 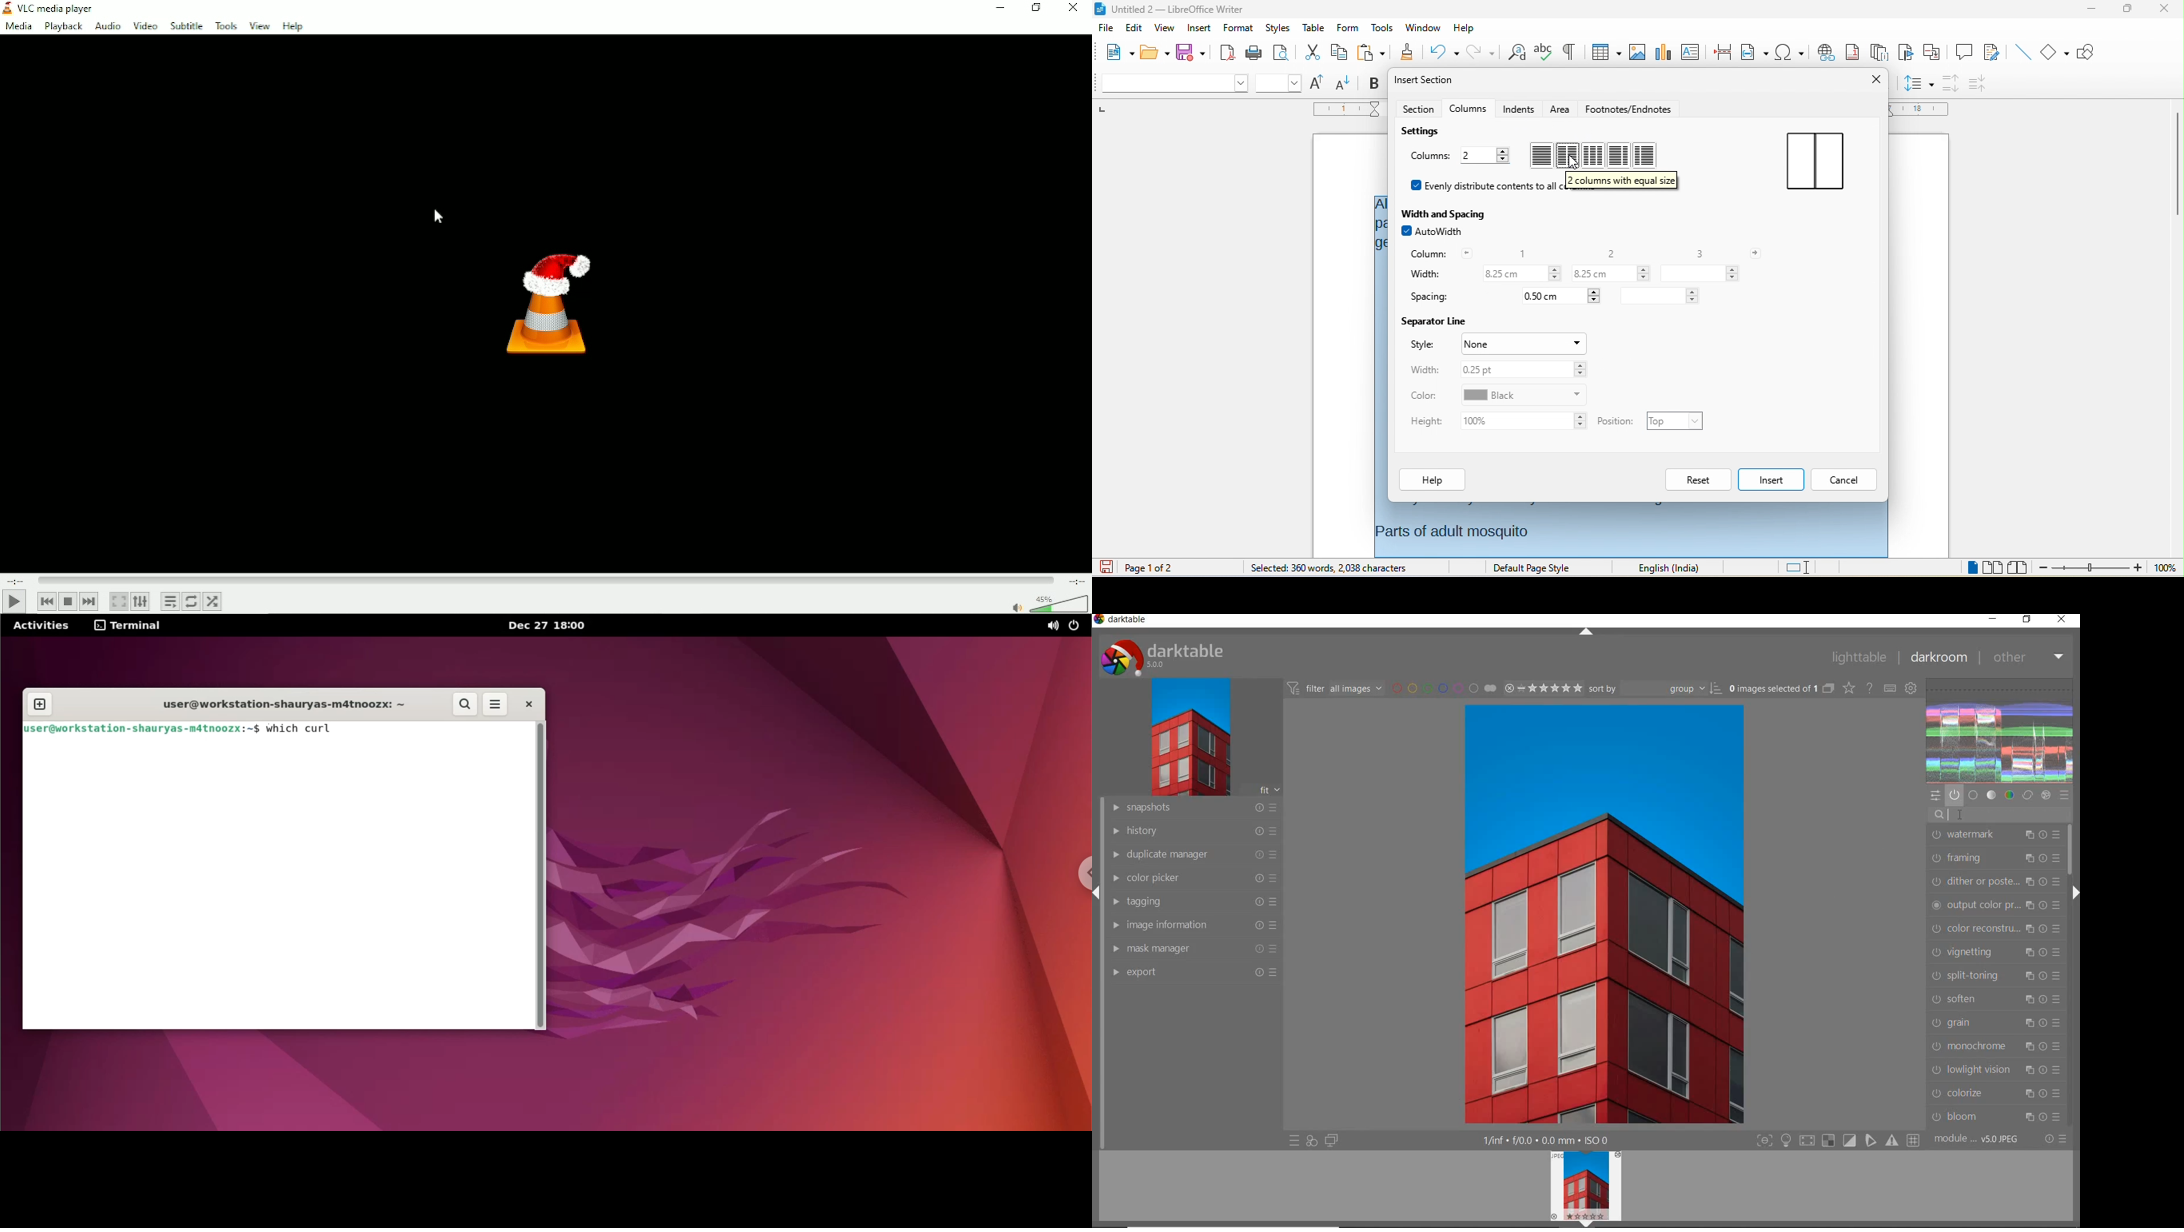 I want to click on new tab, so click(x=40, y=704).